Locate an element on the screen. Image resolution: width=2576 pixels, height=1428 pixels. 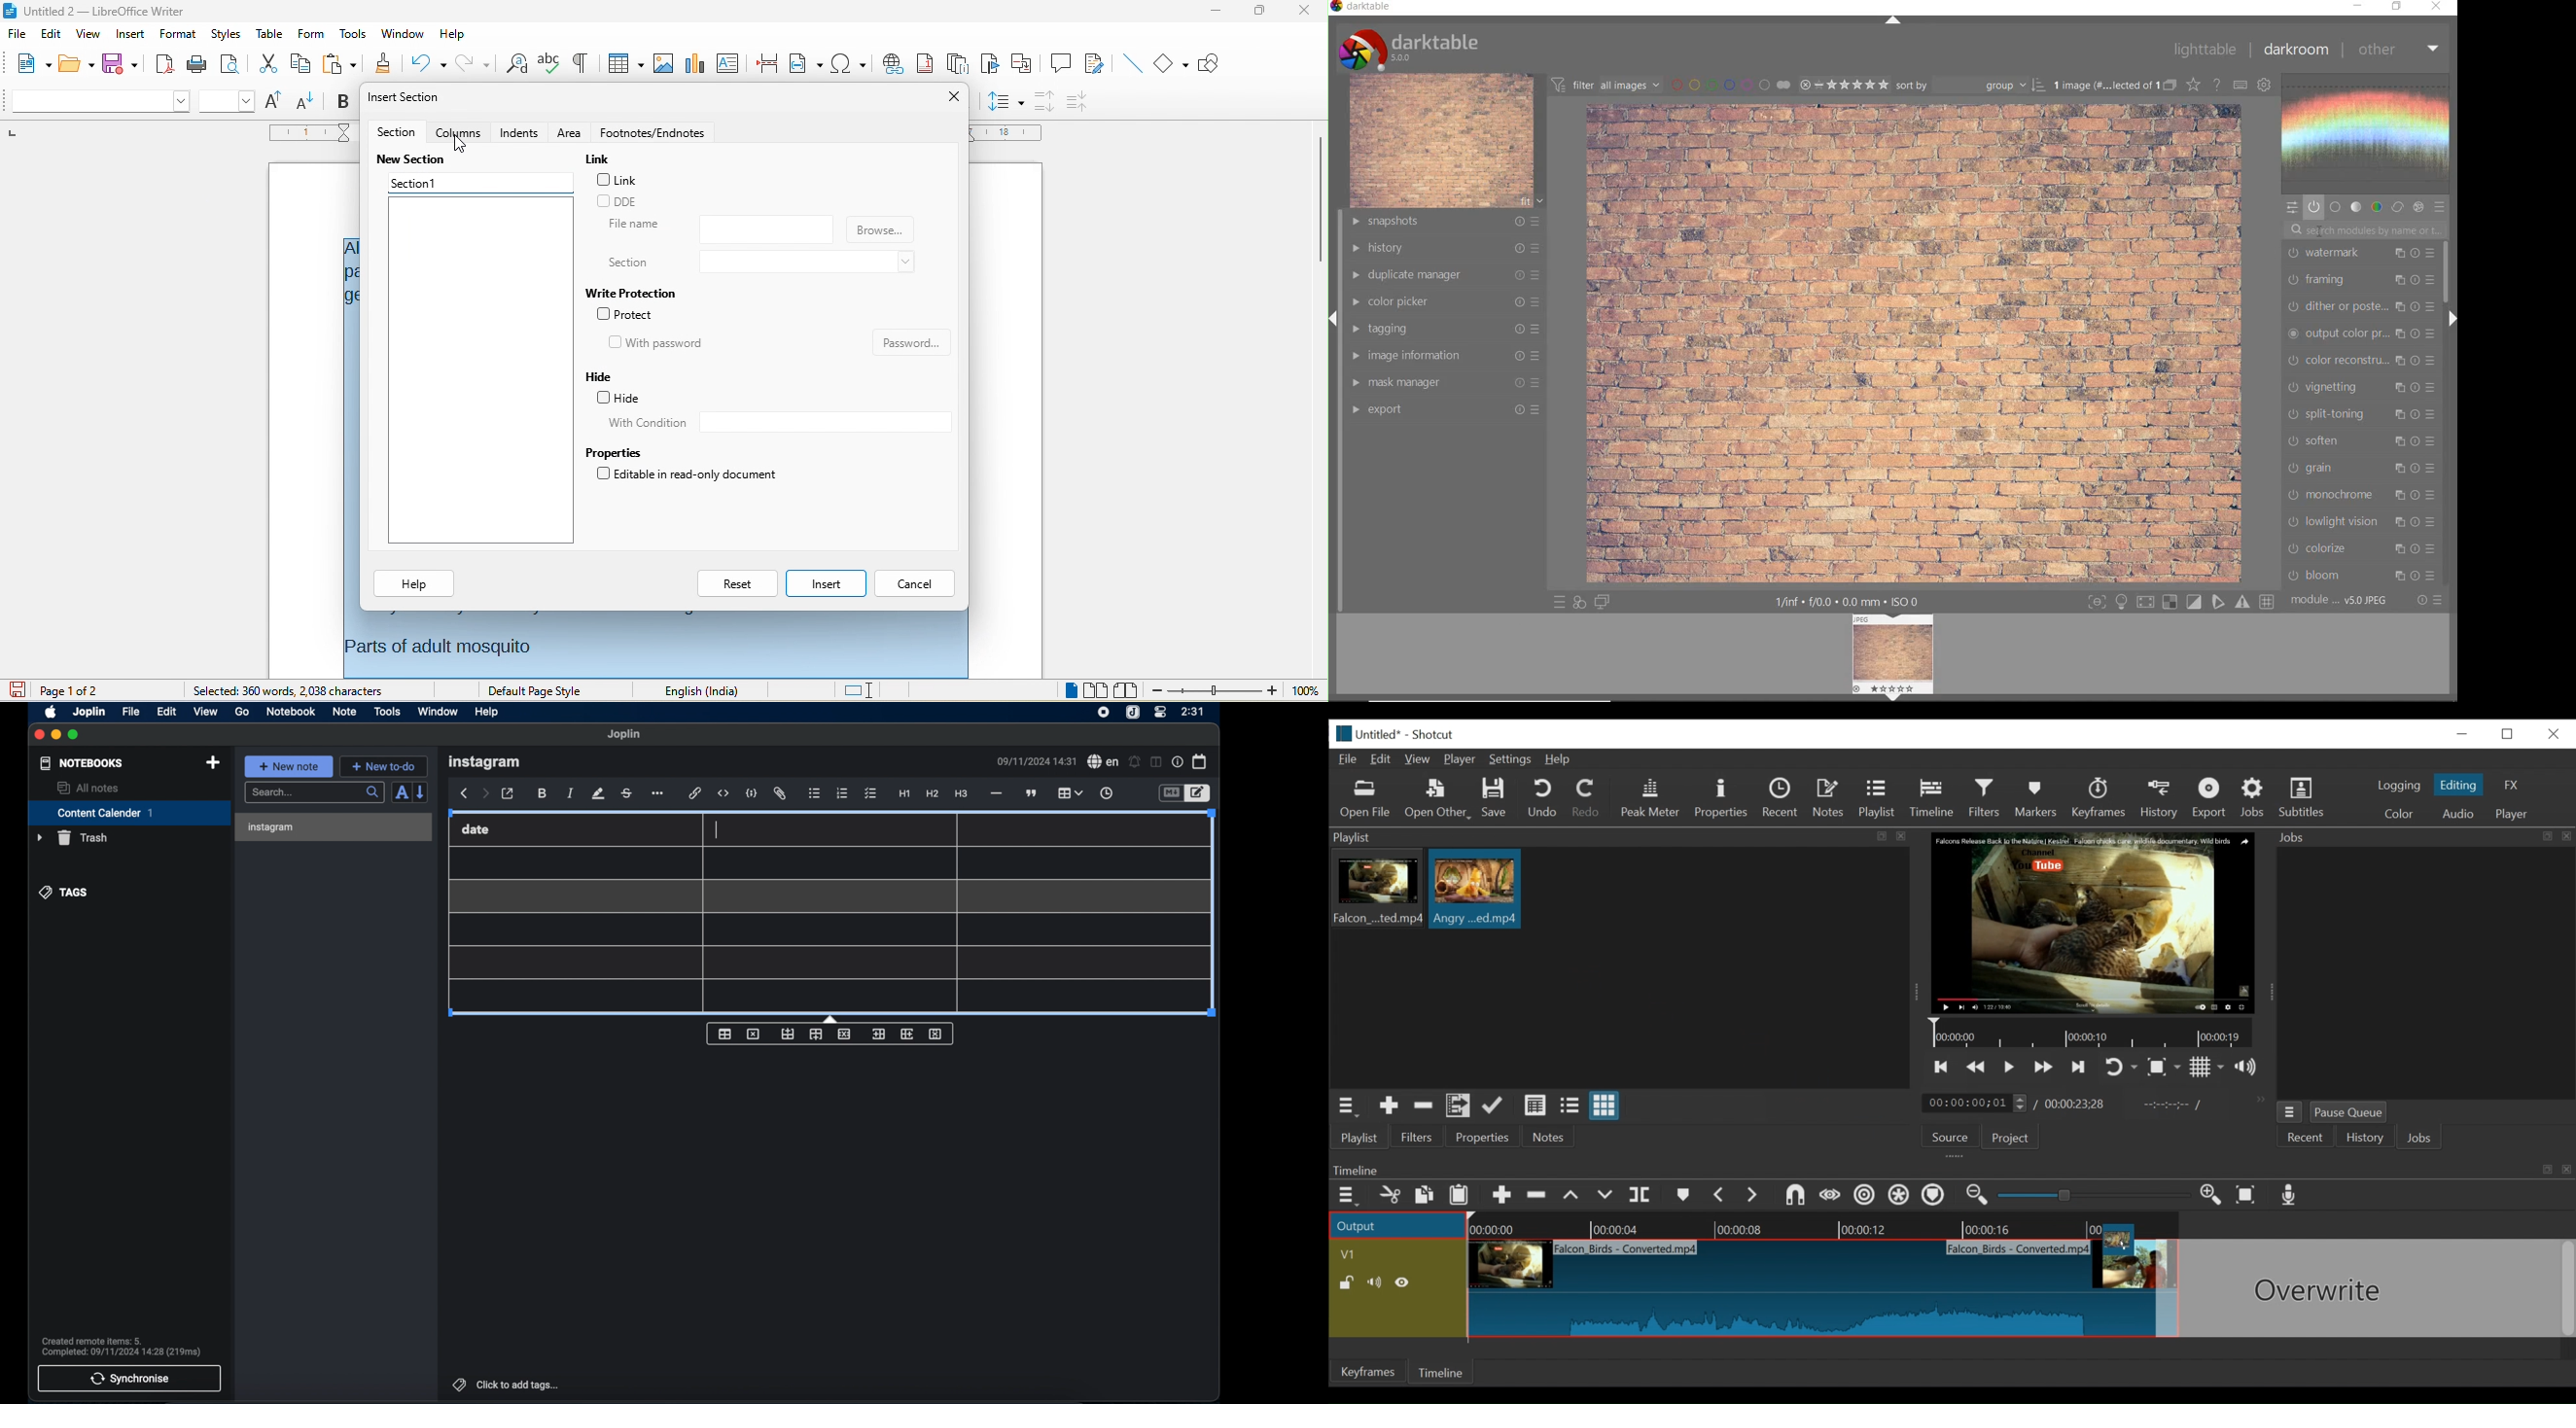
trash is located at coordinates (72, 838).